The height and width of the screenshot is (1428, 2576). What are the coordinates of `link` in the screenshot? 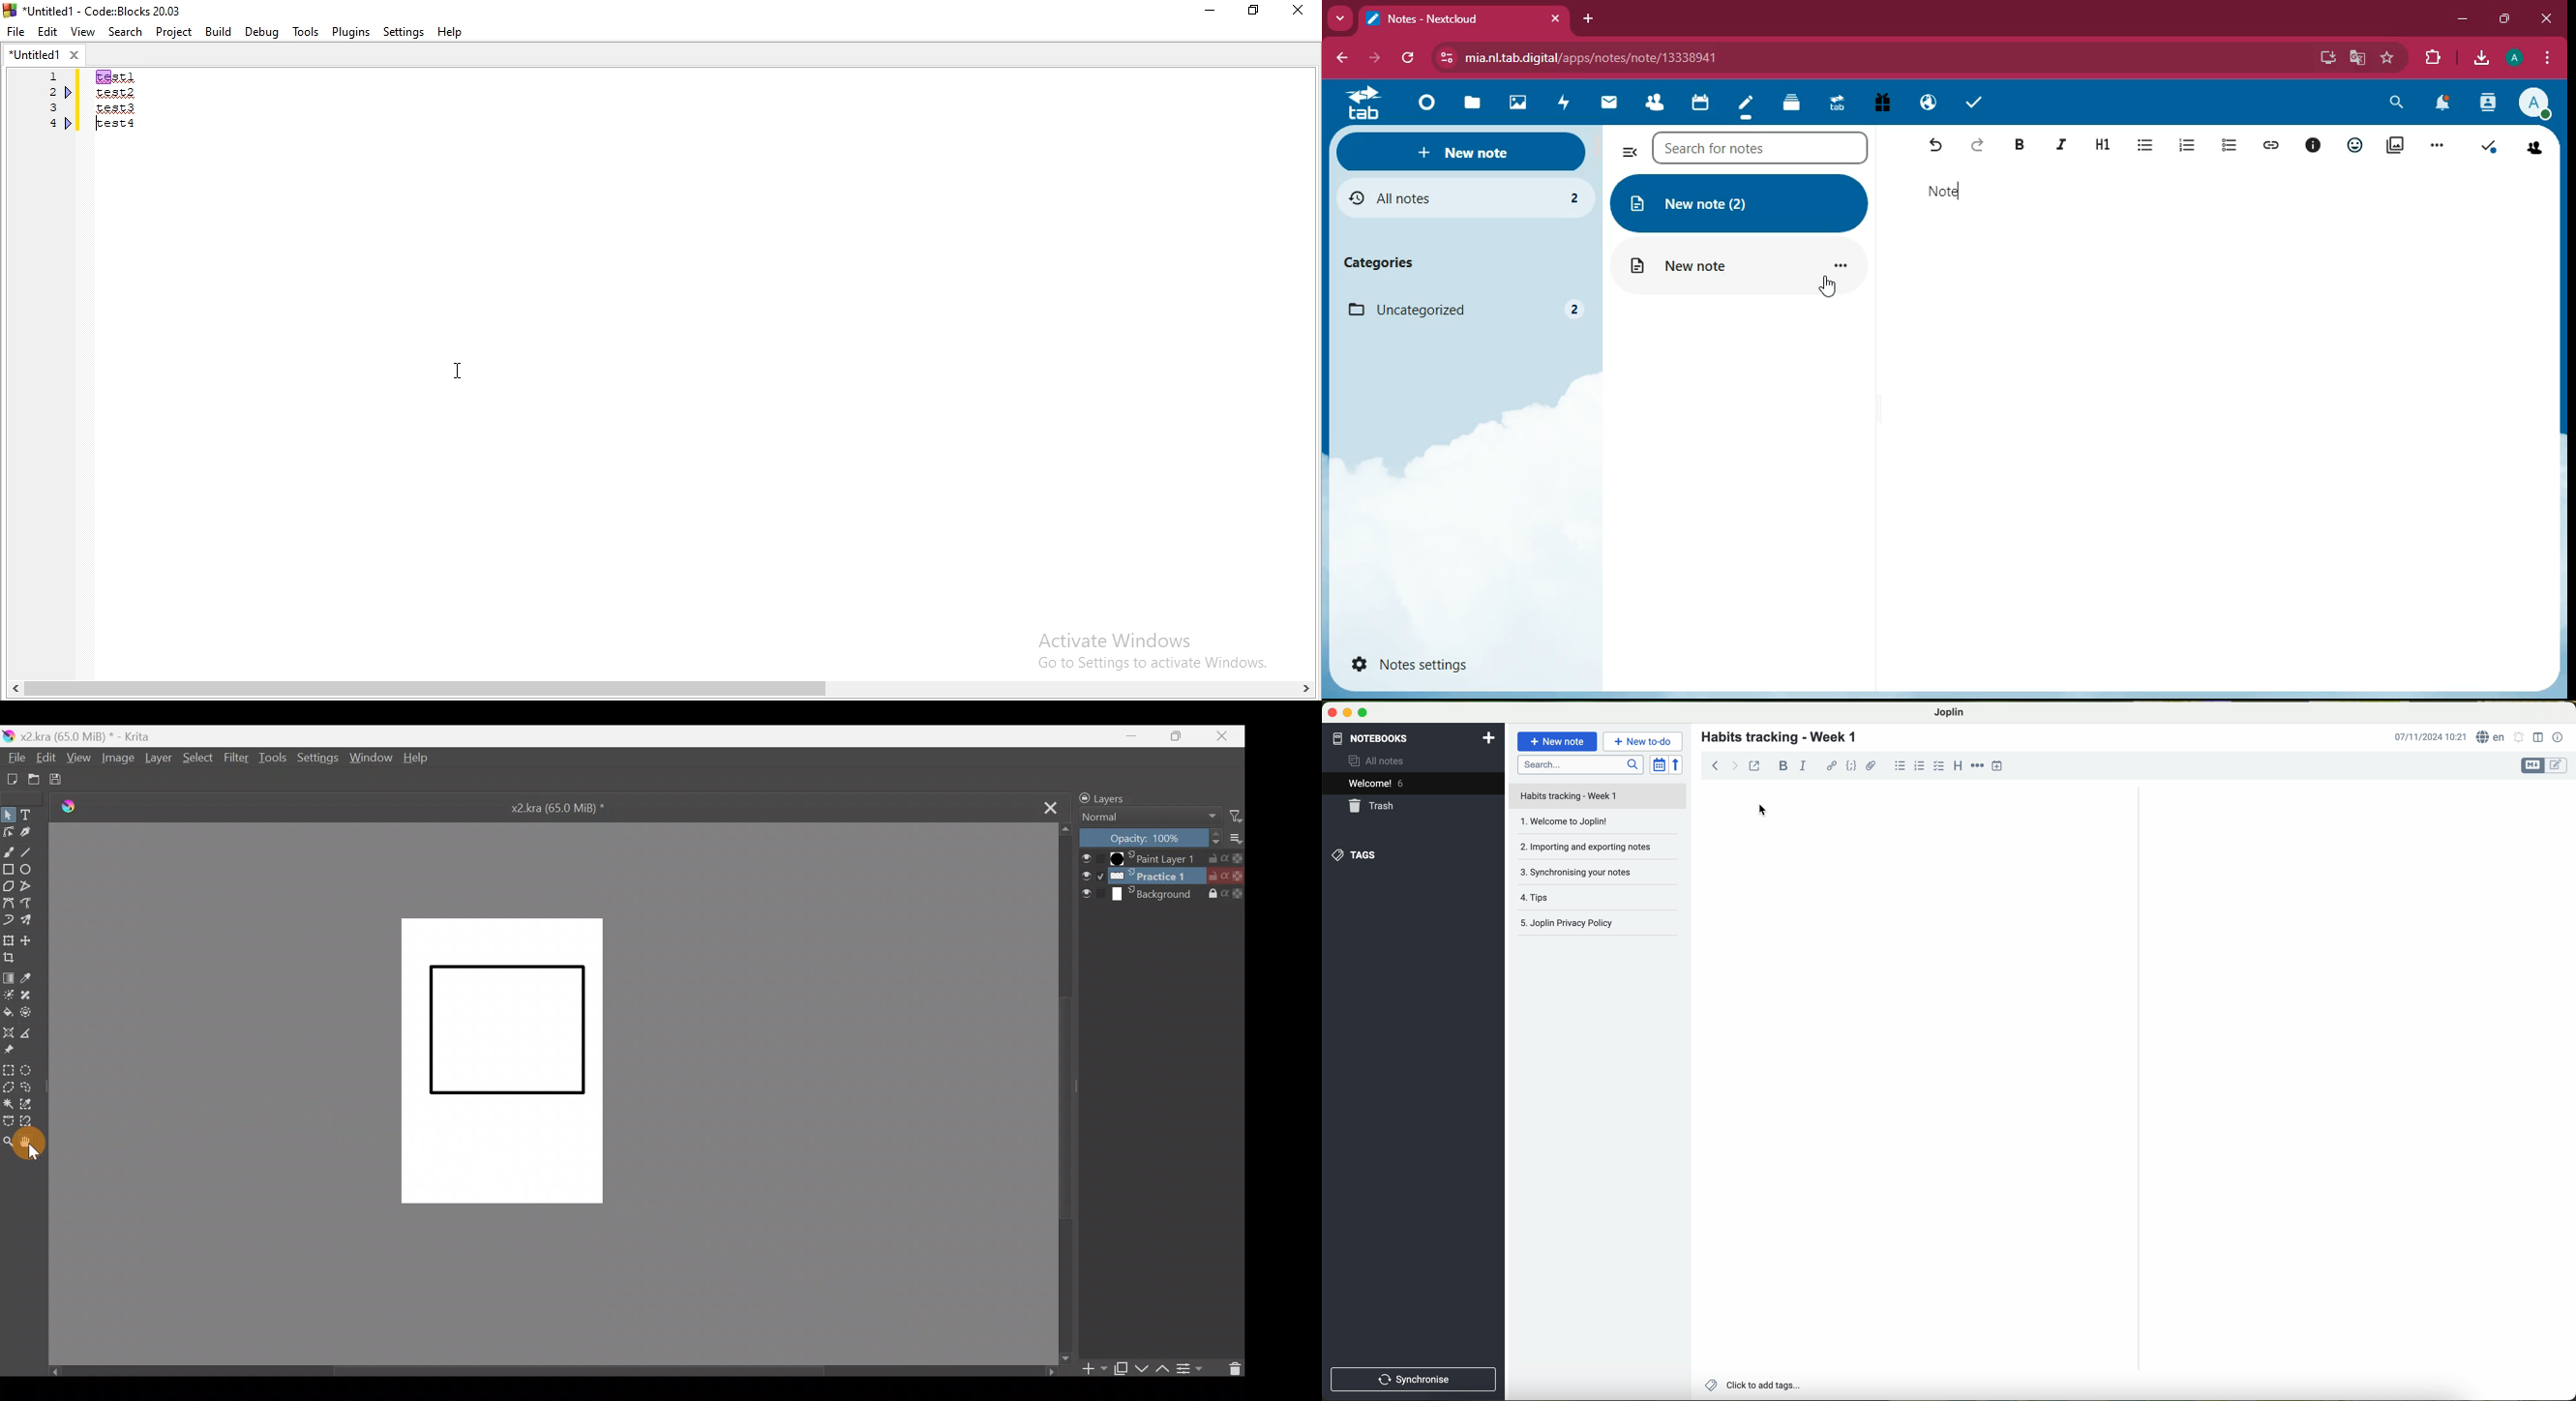 It's located at (2272, 144).